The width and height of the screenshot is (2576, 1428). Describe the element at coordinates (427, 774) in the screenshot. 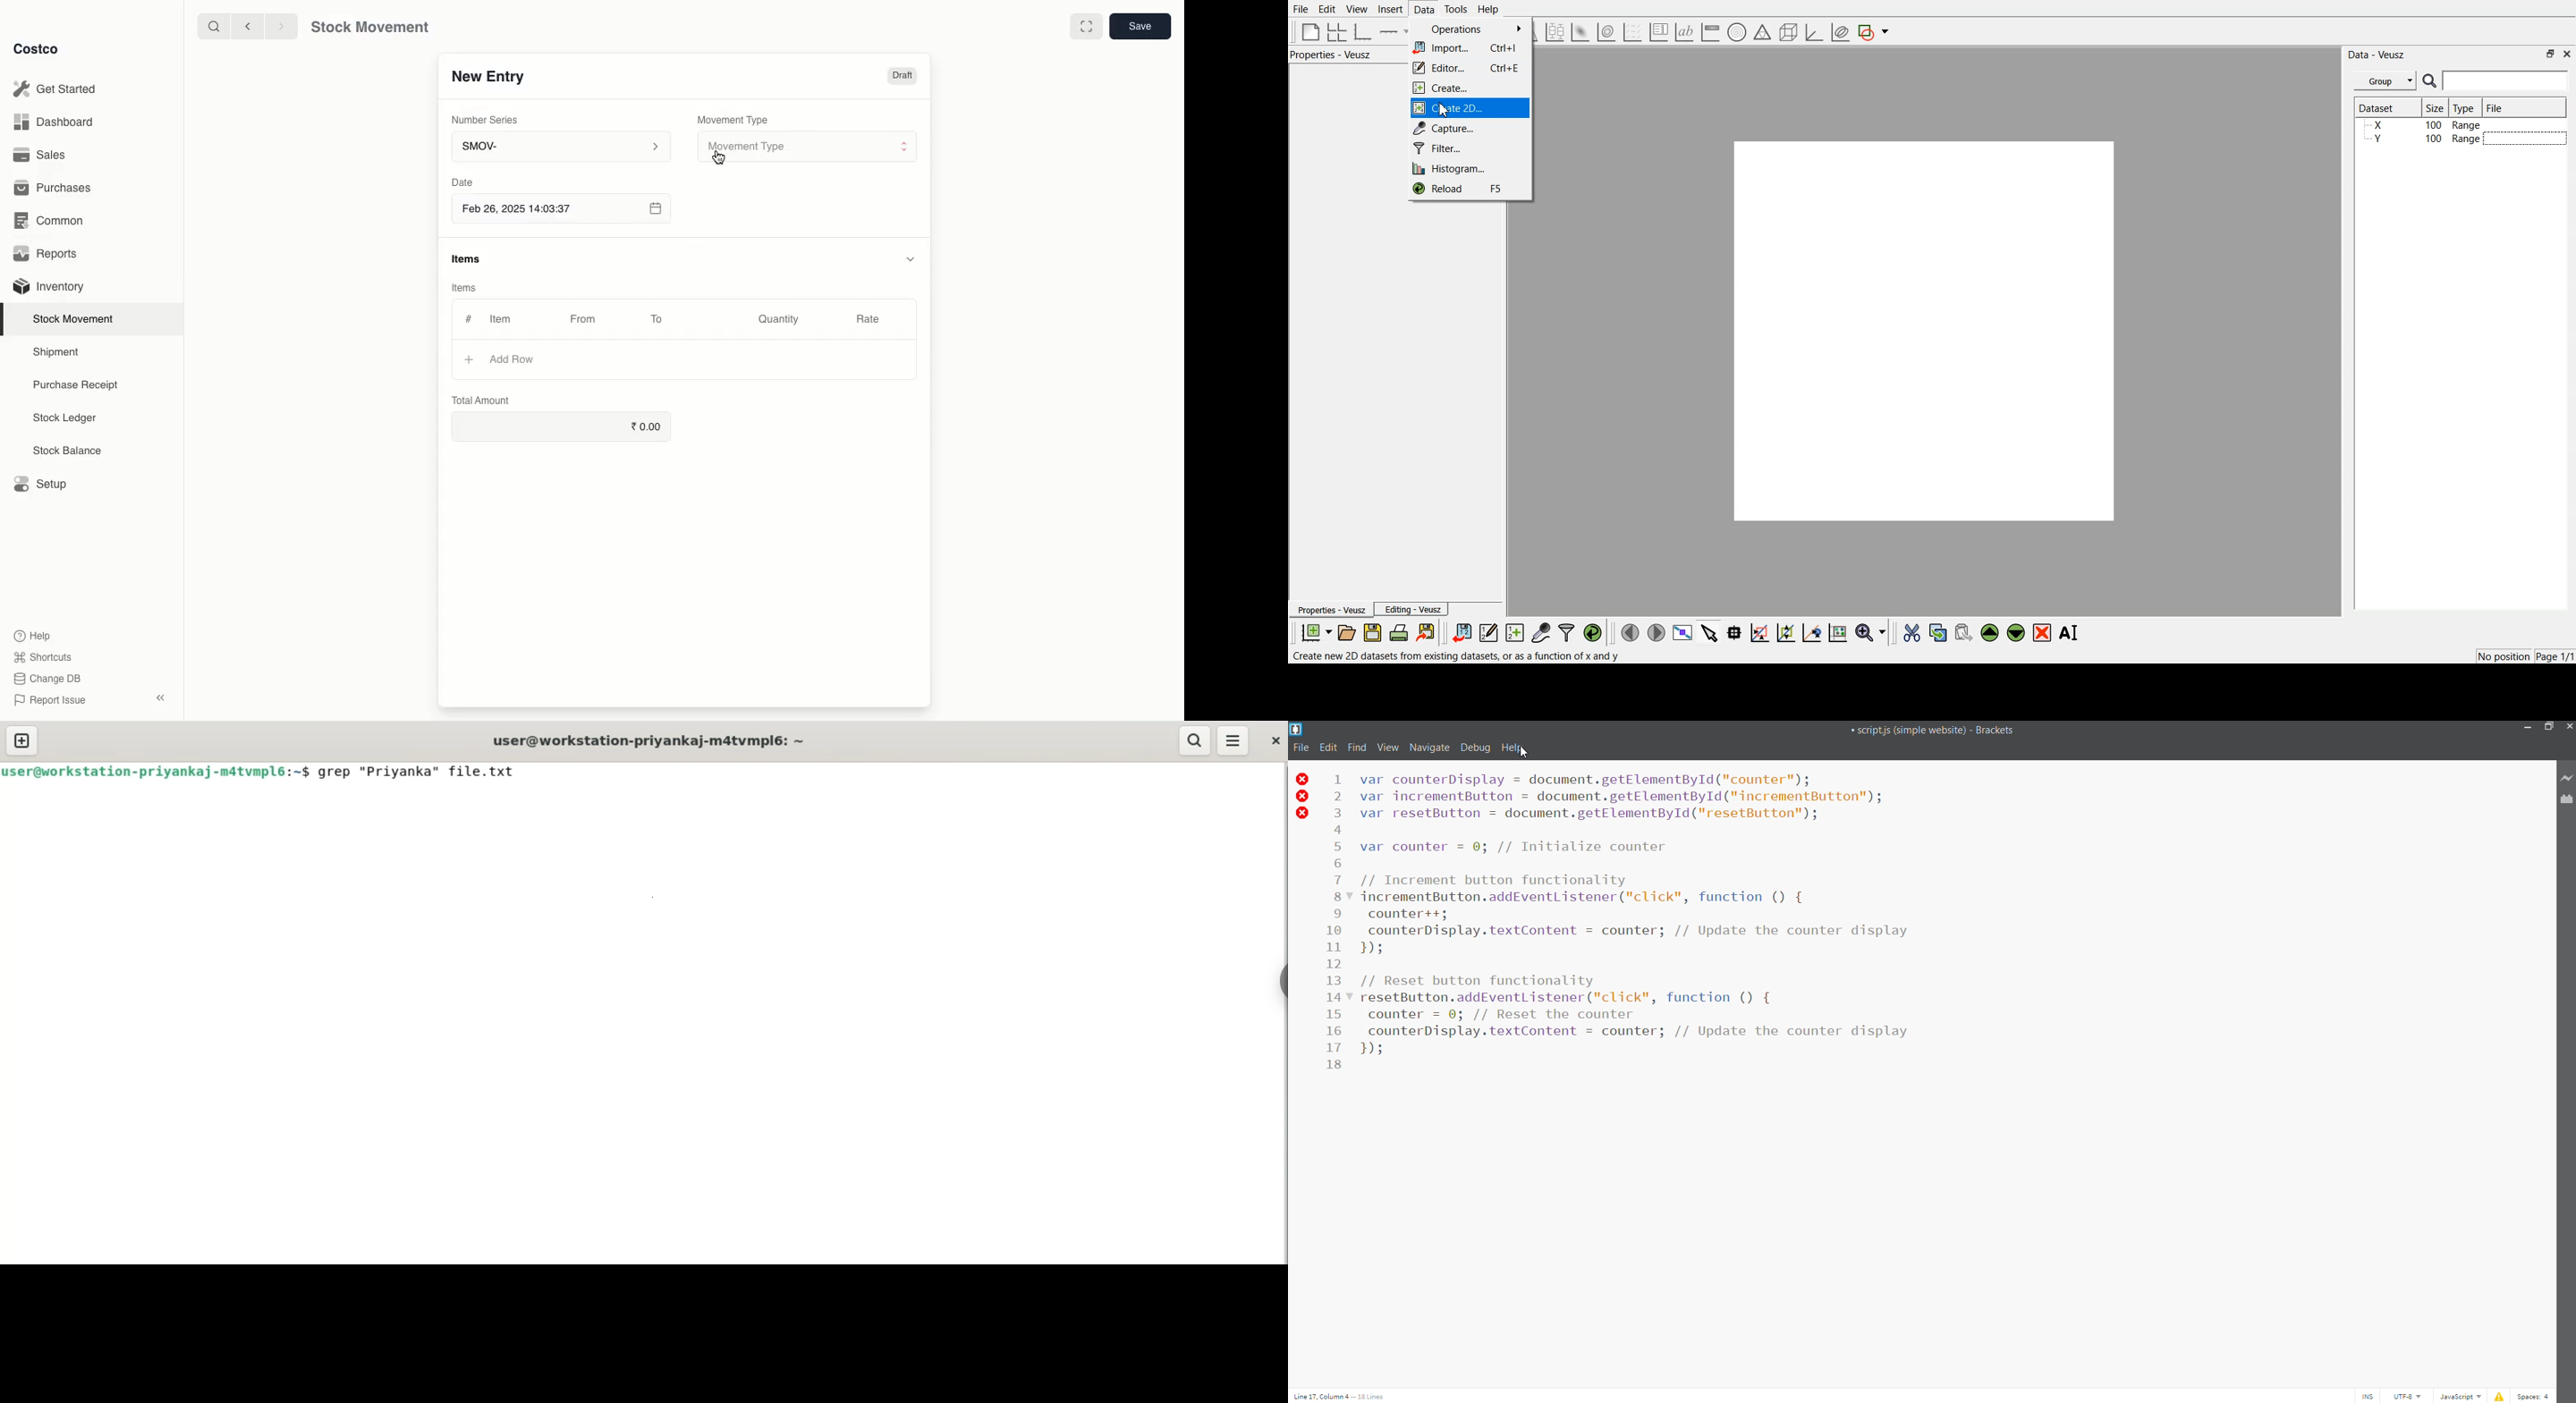

I see `command grep "Priyanka" file.txt` at that location.